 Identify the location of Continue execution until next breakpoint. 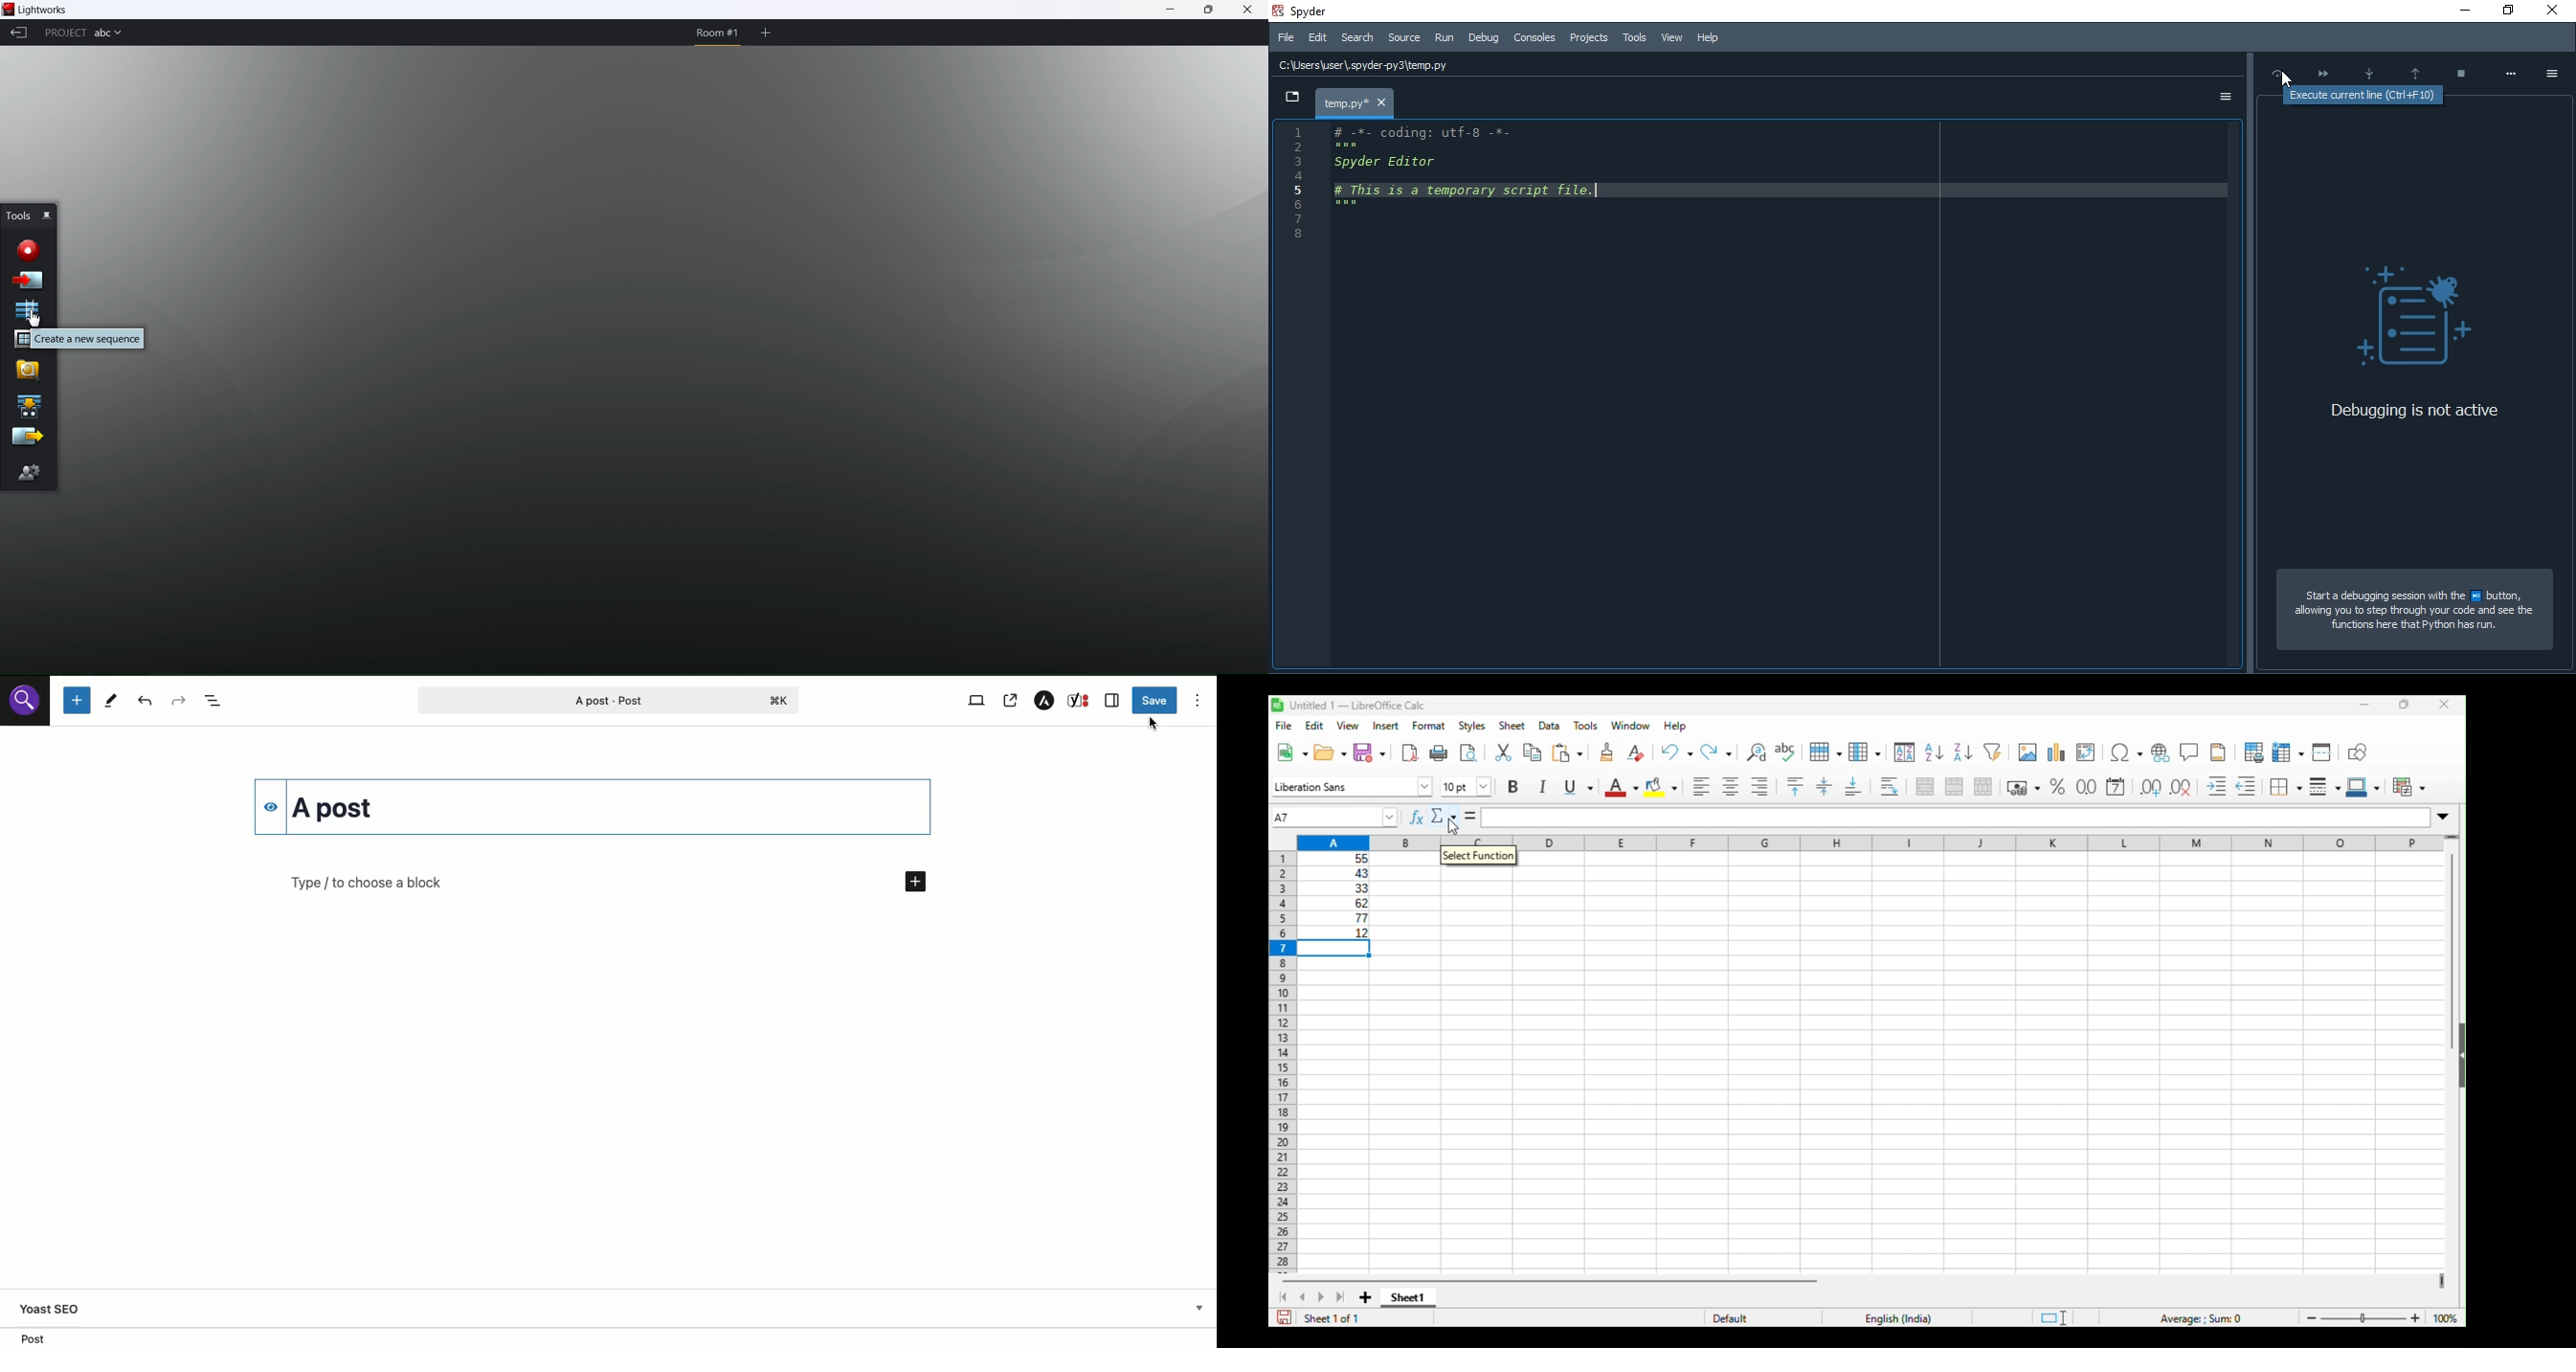
(2320, 71).